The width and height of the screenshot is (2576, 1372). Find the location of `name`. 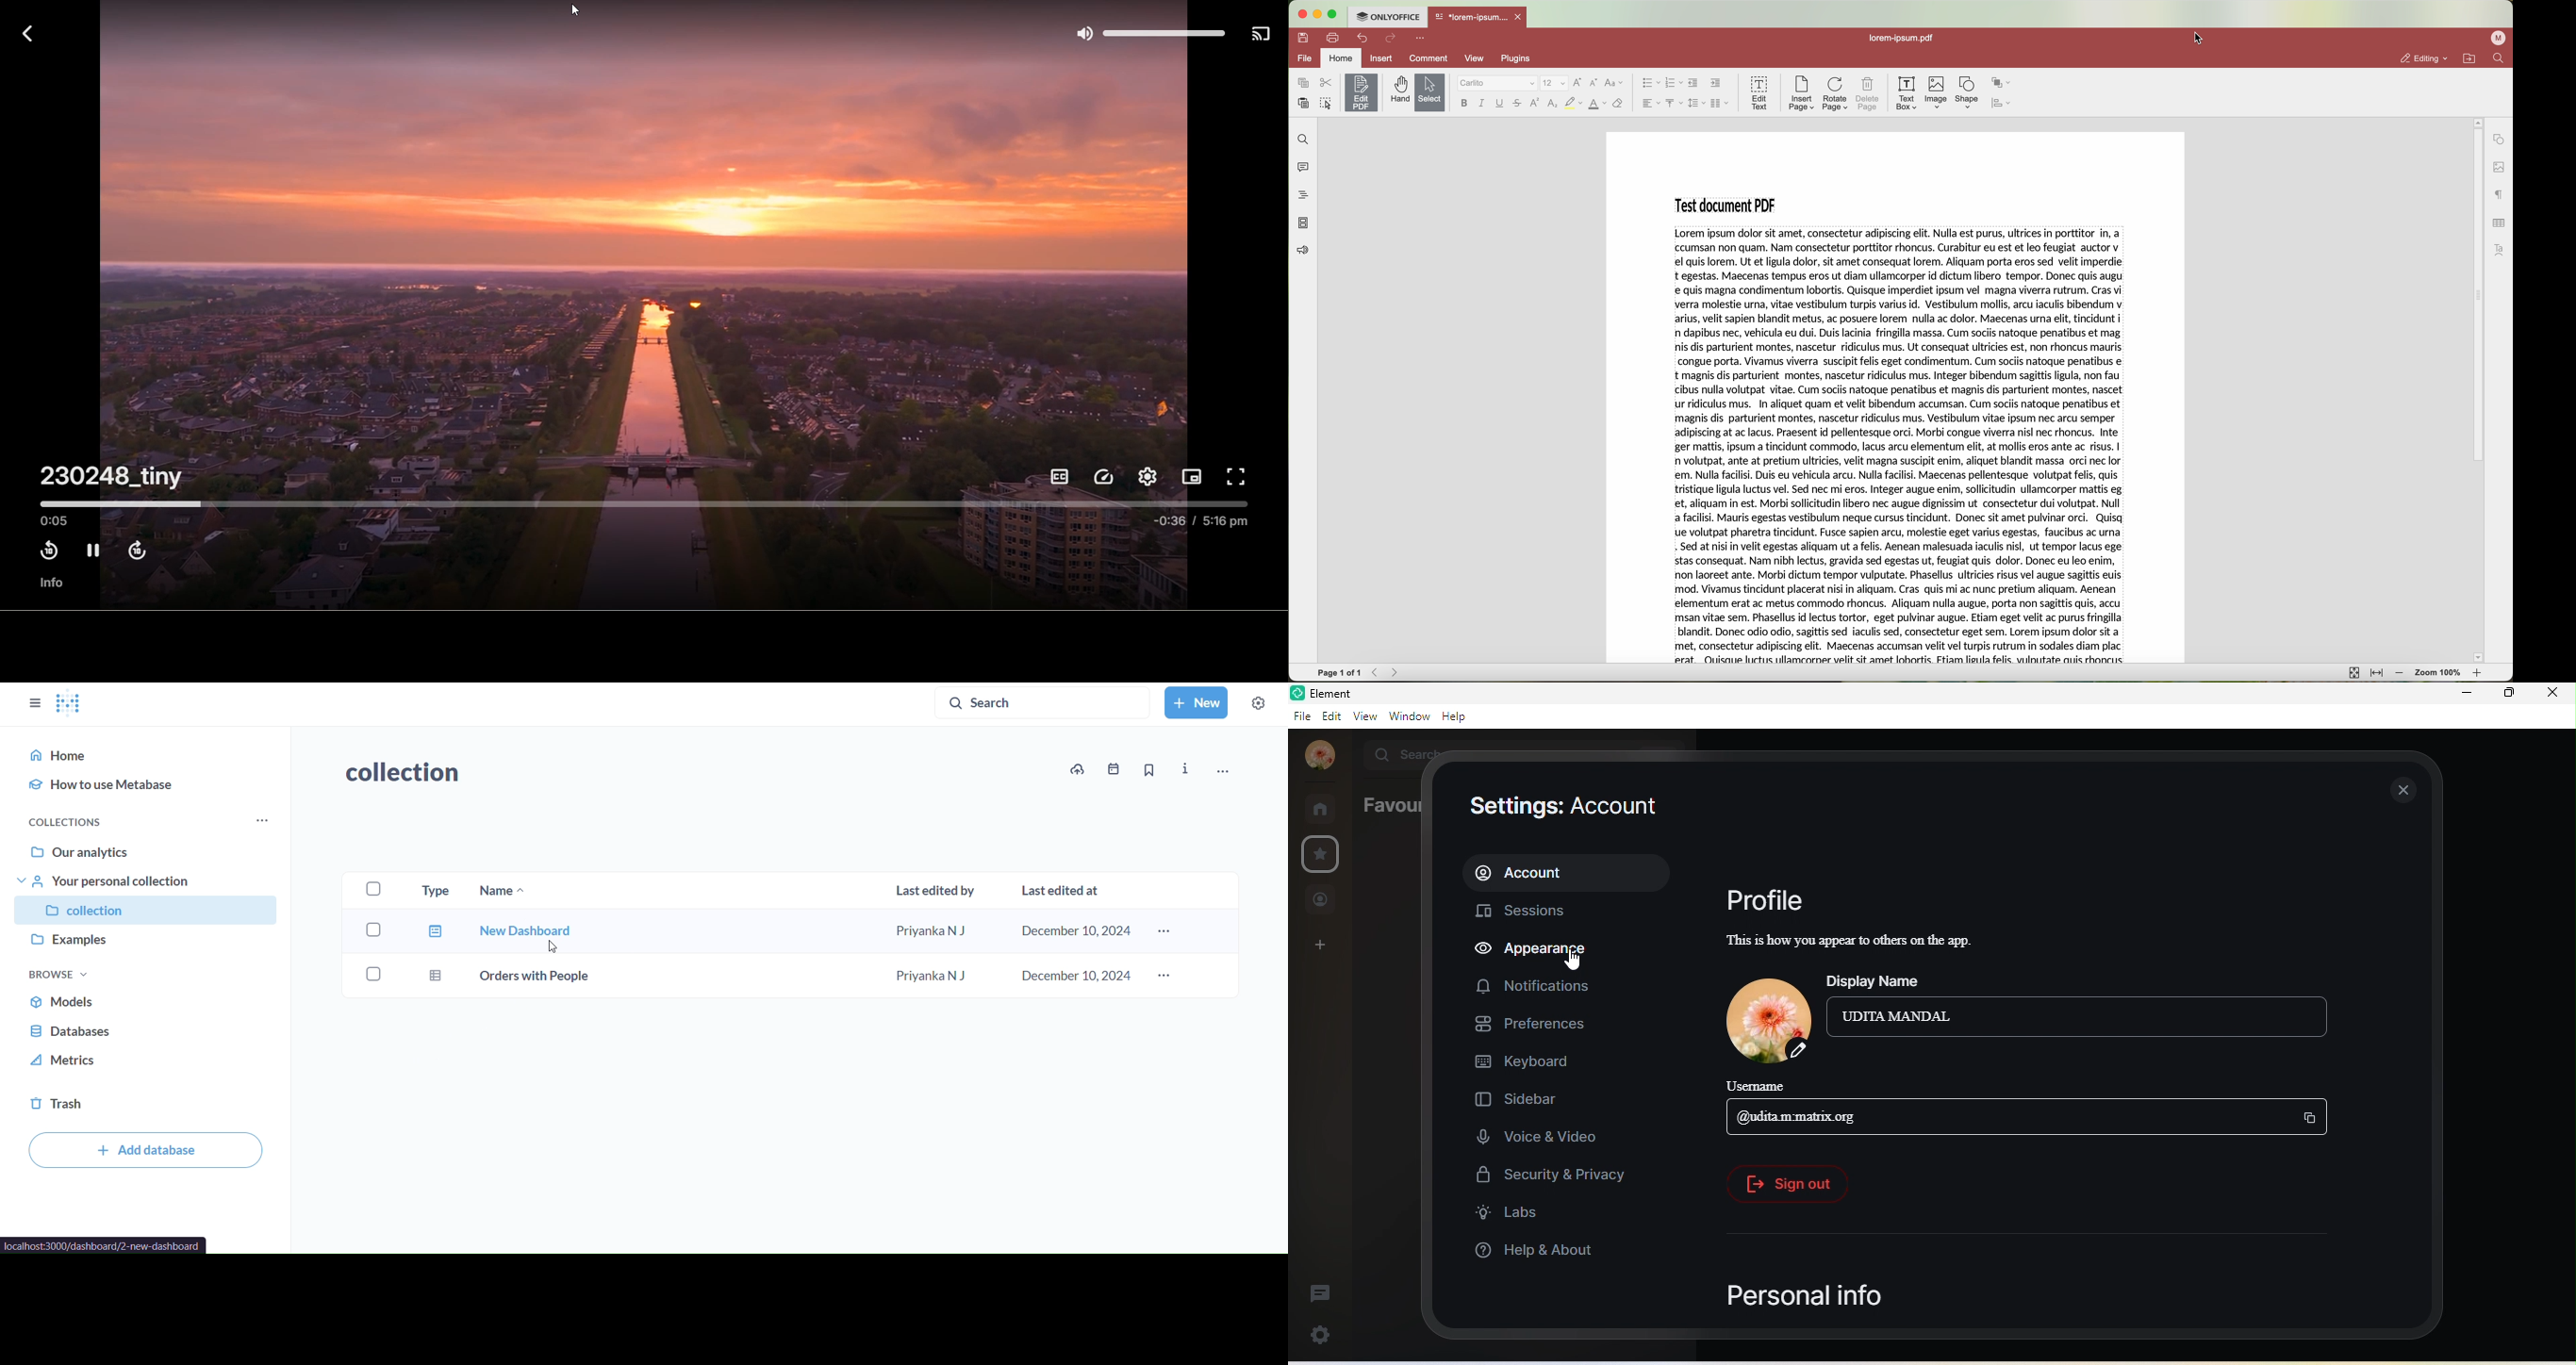

name is located at coordinates (505, 892).